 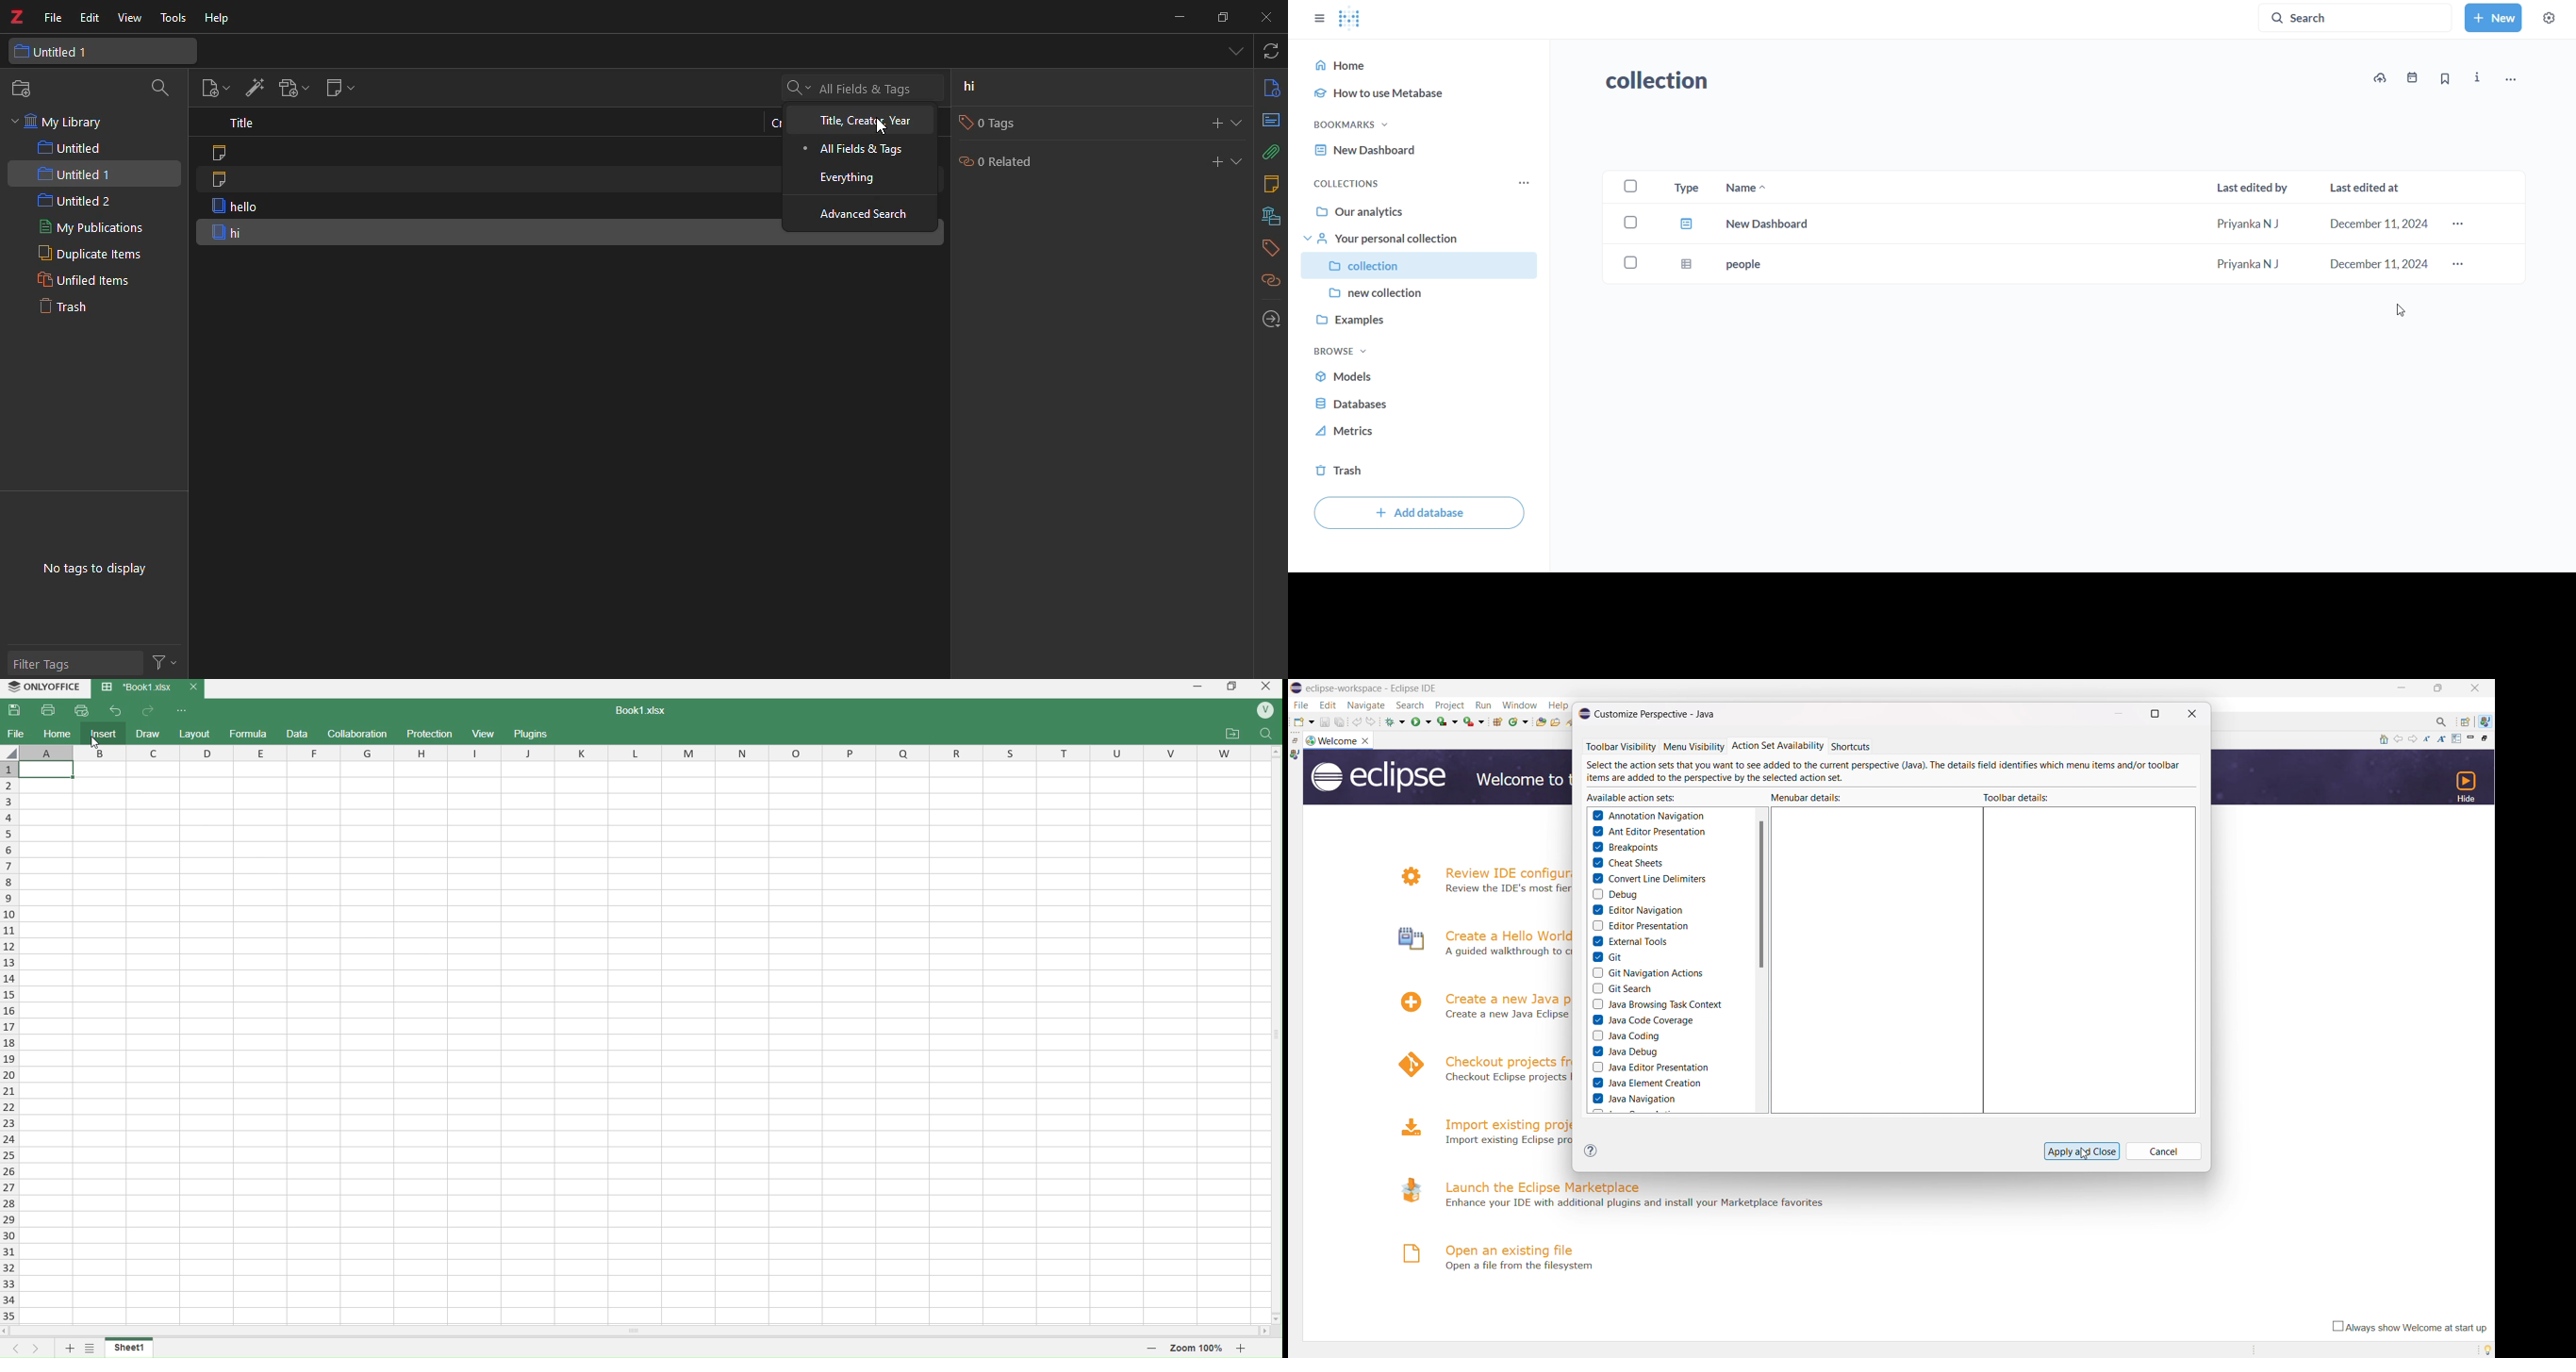 I want to click on abstract, so click(x=1270, y=121).